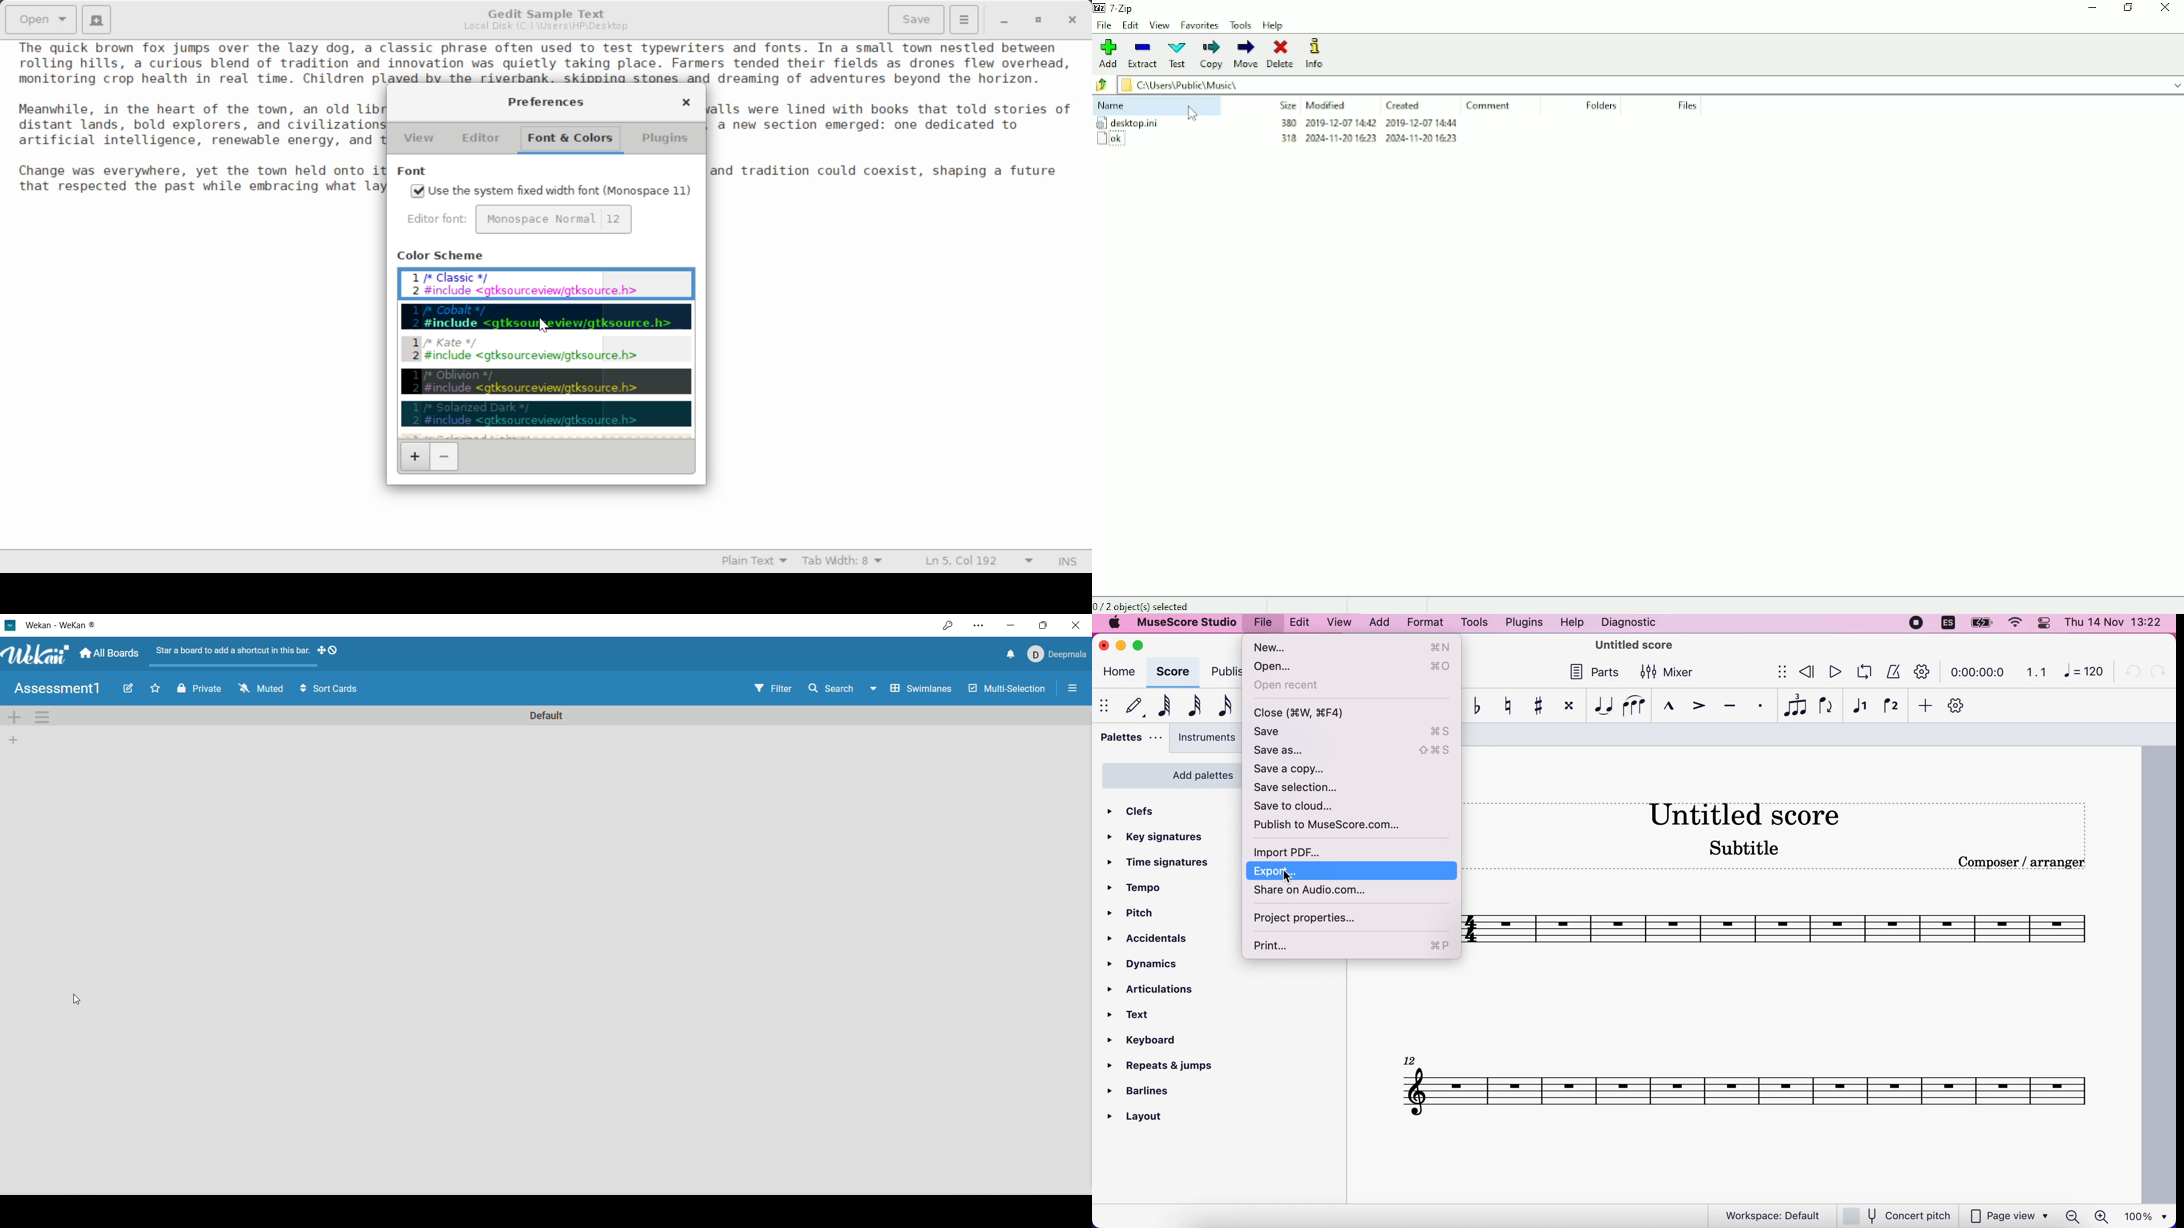  Describe the element at coordinates (1116, 107) in the screenshot. I see `Name` at that location.